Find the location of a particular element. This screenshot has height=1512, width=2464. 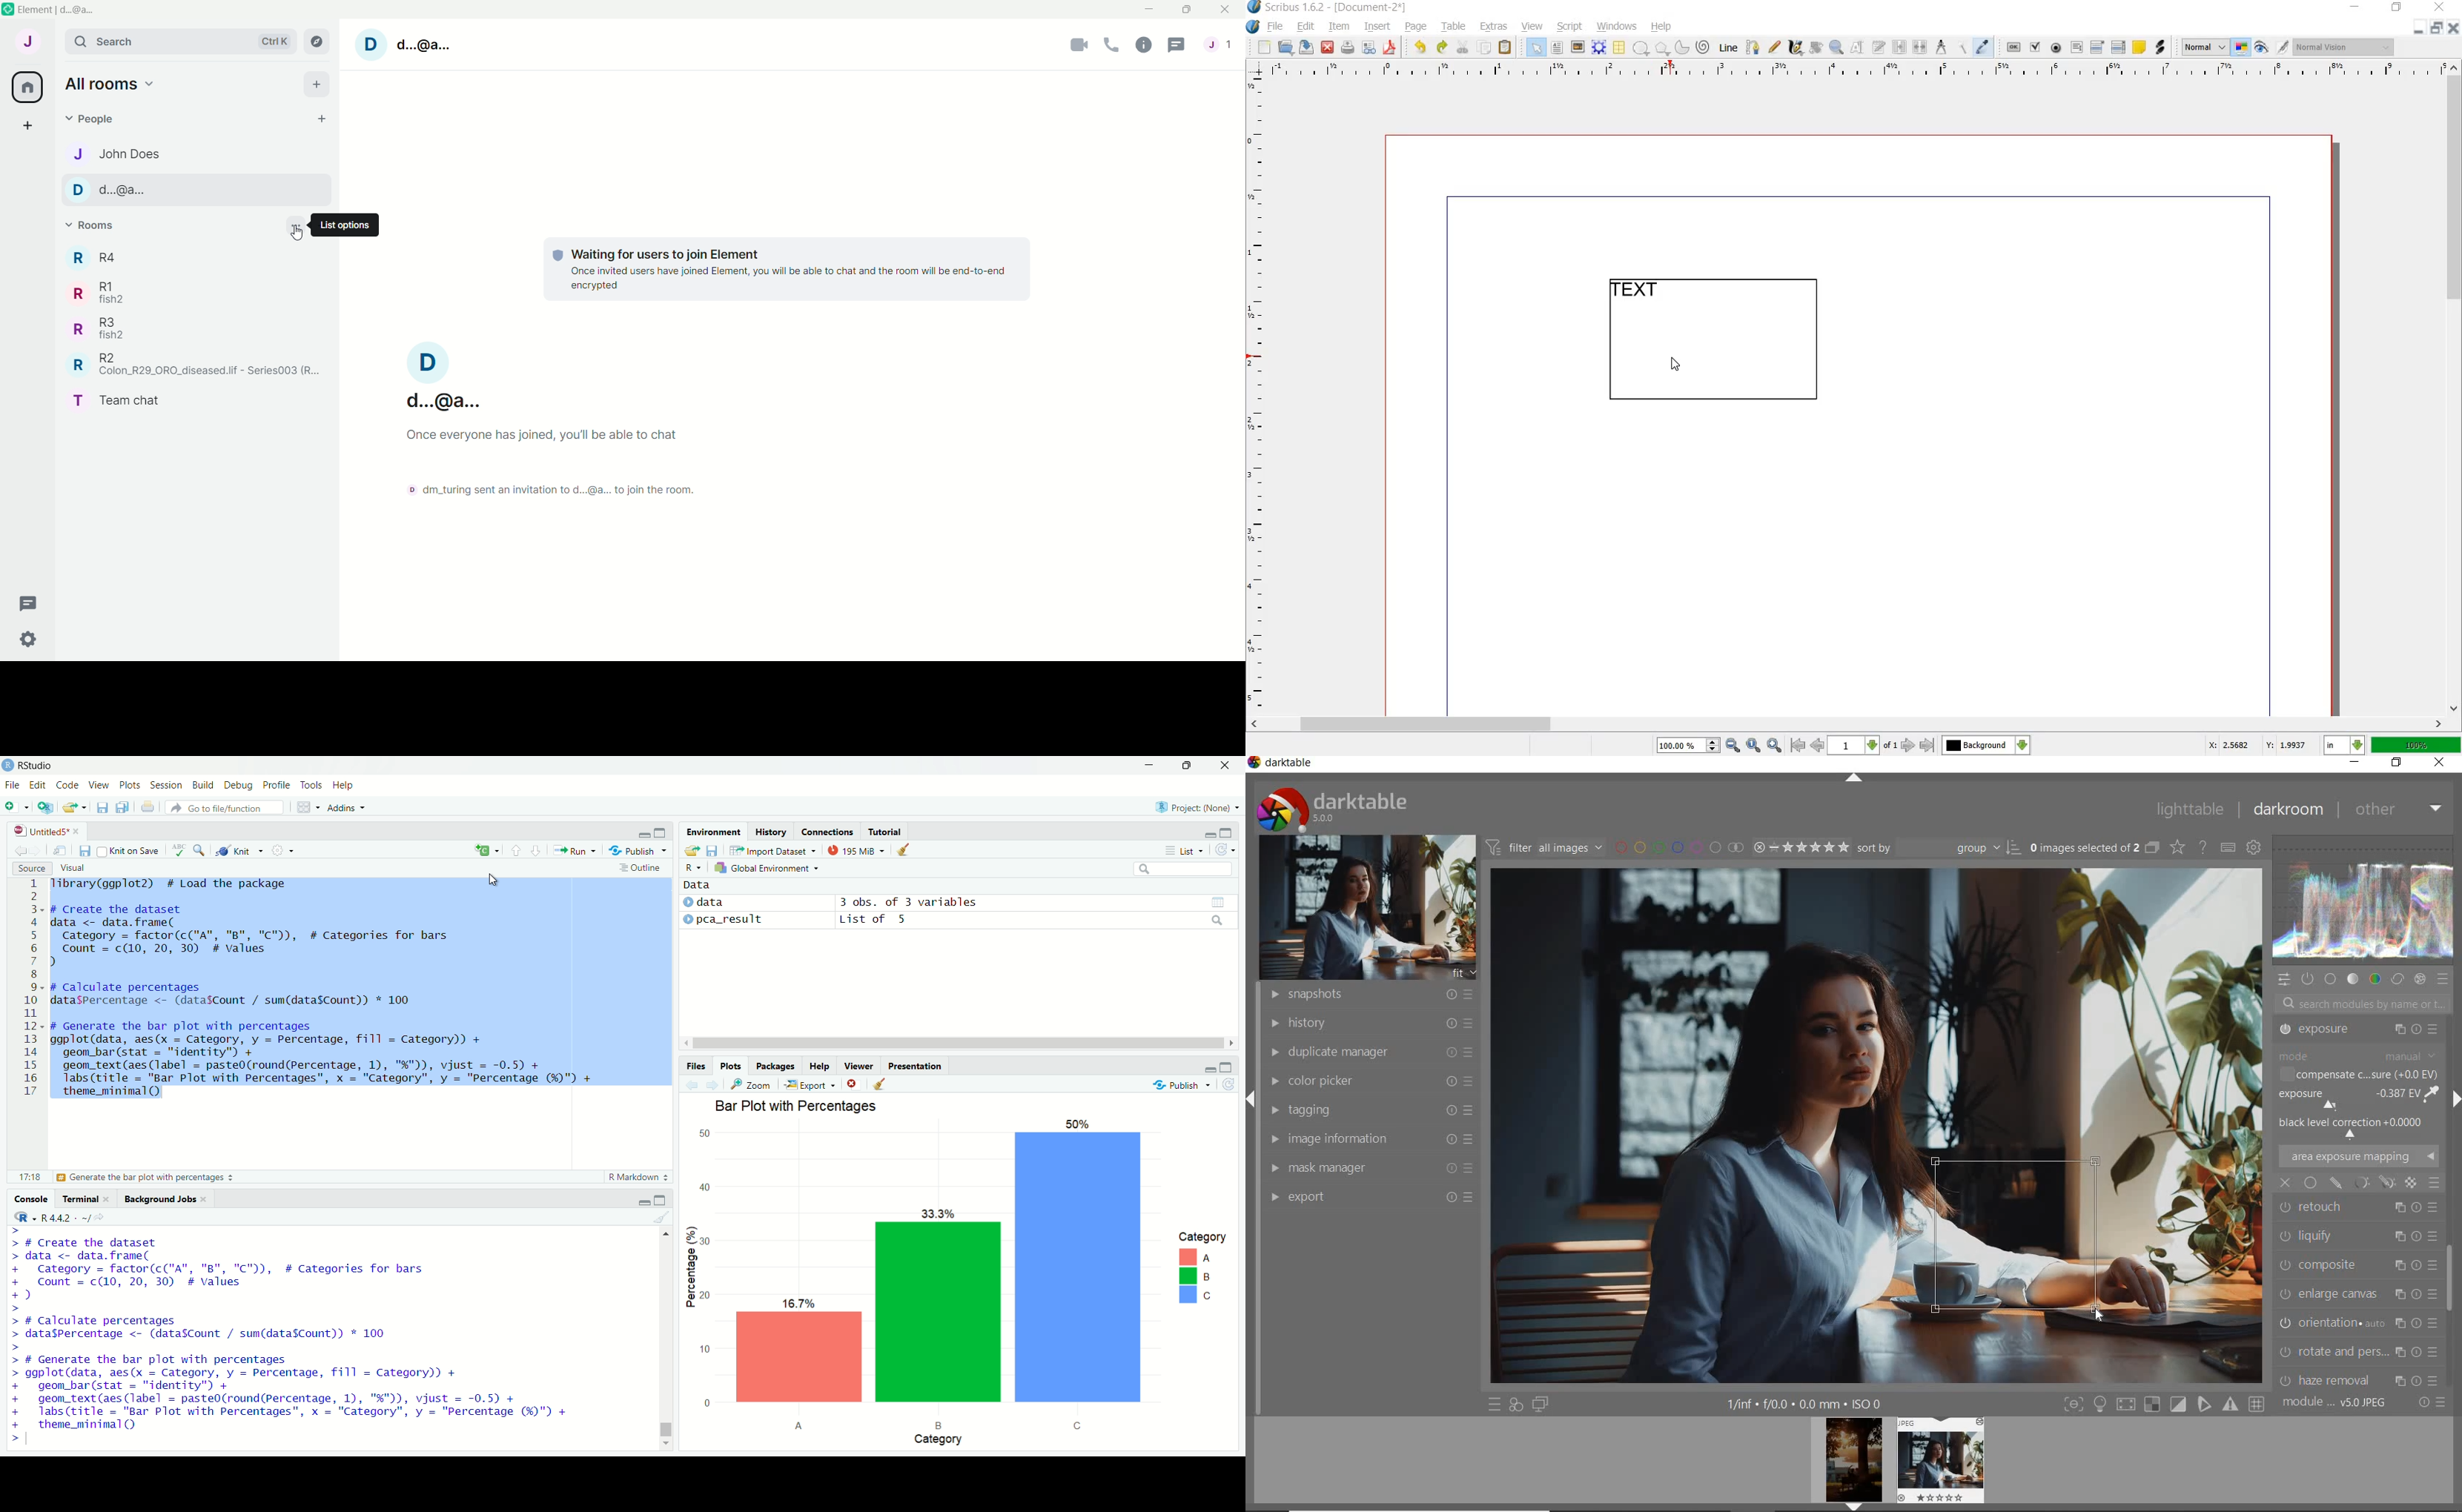

code -- # Create the datasetdata <- data.frame(Category = factor(c("A", "B", "C™)), # Categories for barsCount = c(10, 20, 30) # valuesJ# Calculate percentagesdata$Percentage <- (dataSCount / sum(data$Count)) * 100# Generate the bar plot with percentagesggplot(data, aes(x = Category, y = Percentage, fill = Category)) +geom_bar (stat = "identity" +geom_text (aes (label = paste0(round(Percentage, 1), "%")), vjust = -0.5) +Tabs(title = "Bar Plot with Percentages", x = "Category", y = "Percentage (¥)") +theme_minimal QO1 is located at coordinates (304, 1336).